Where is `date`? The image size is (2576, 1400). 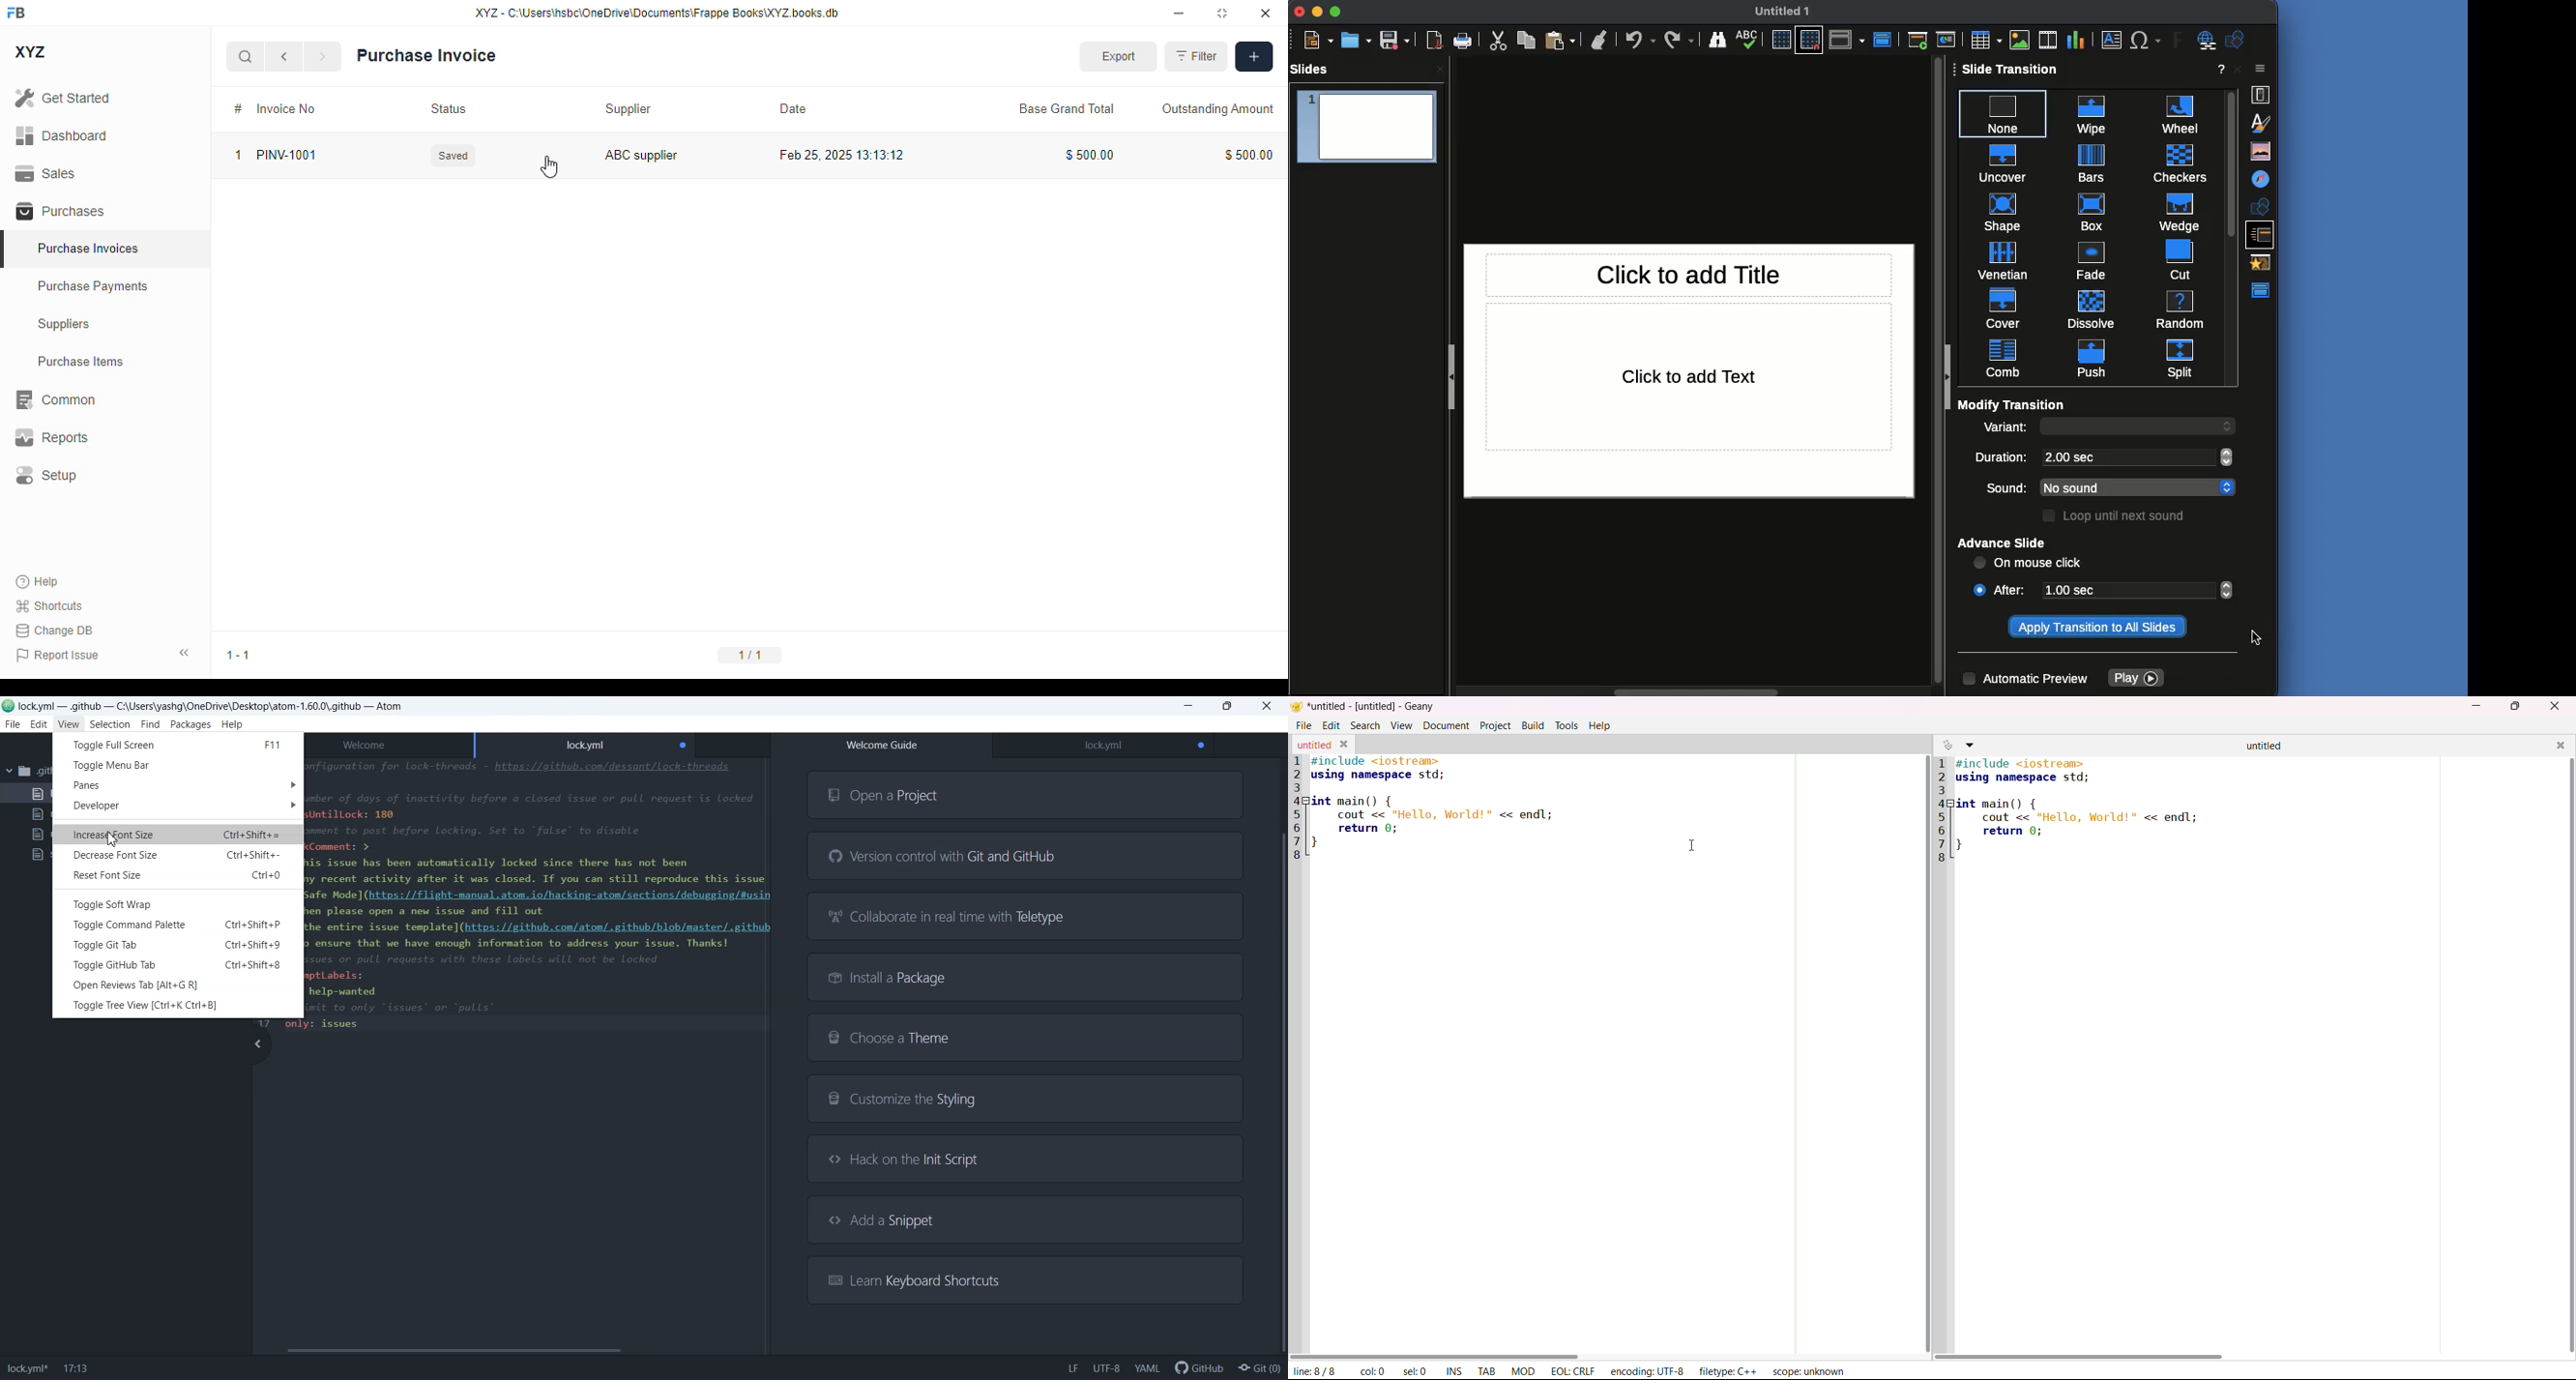 date is located at coordinates (792, 108).